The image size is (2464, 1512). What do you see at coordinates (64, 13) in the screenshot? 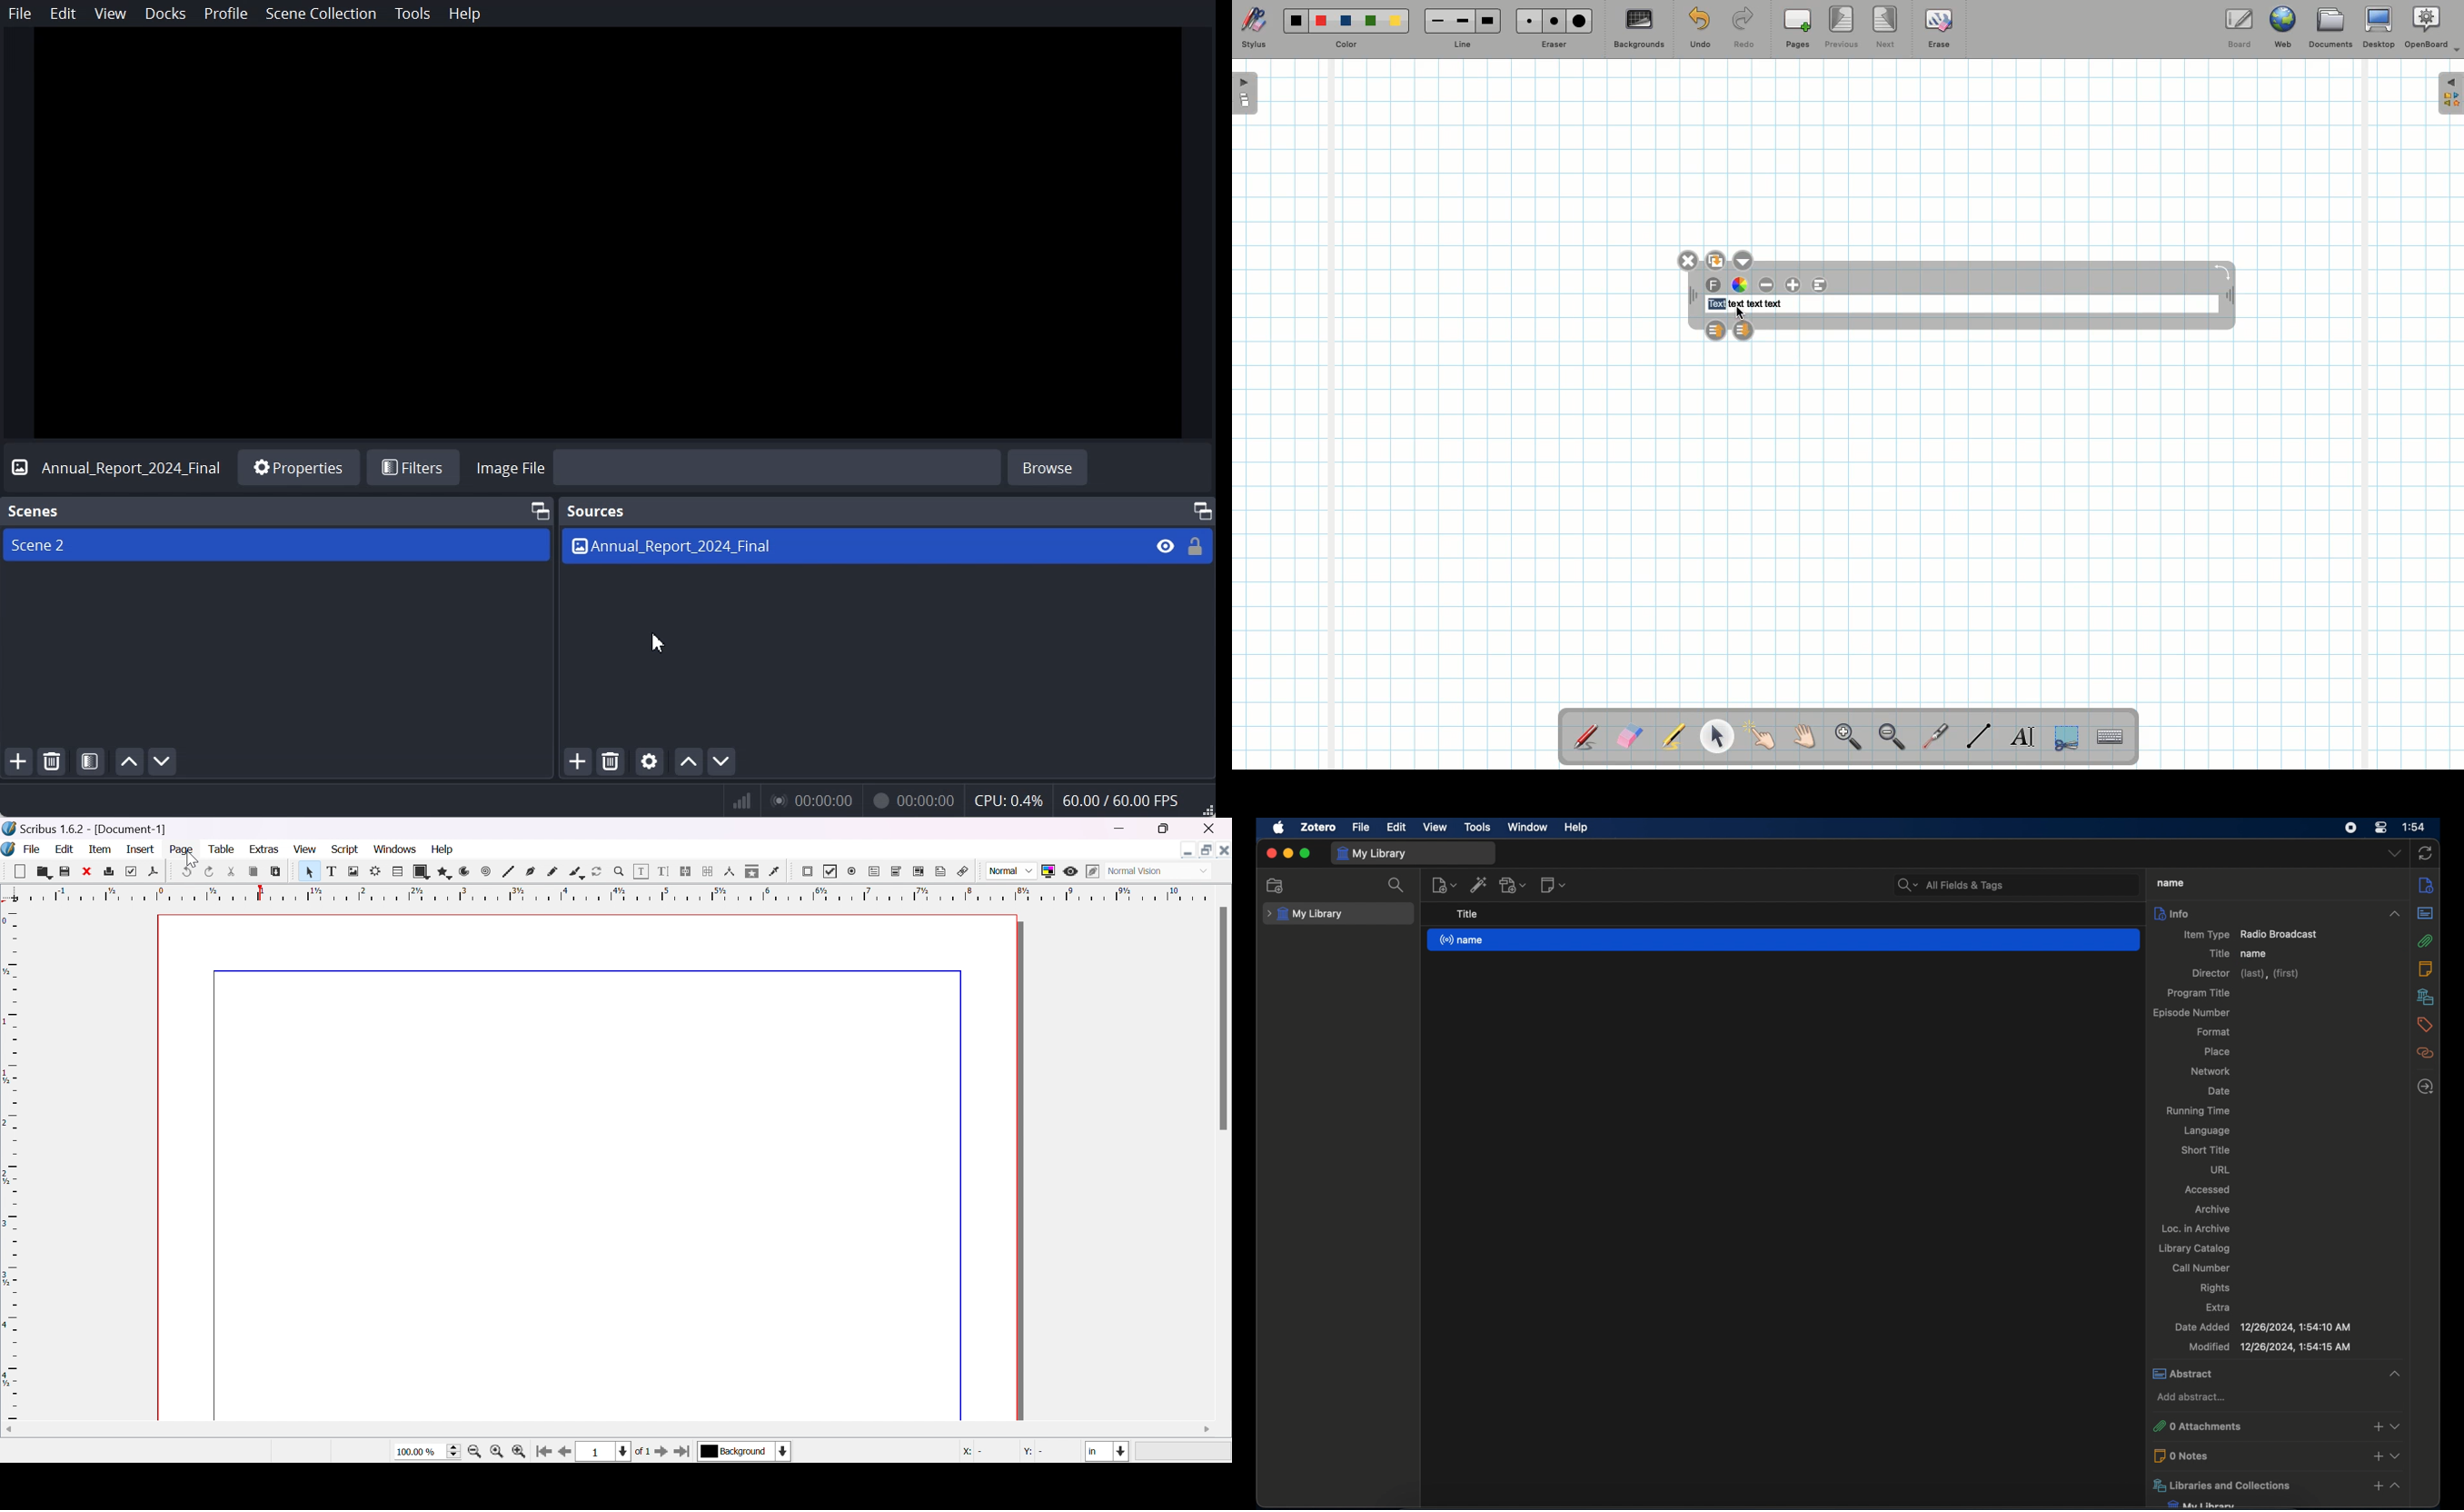
I see `Edit` at bounding box center [64, 13].